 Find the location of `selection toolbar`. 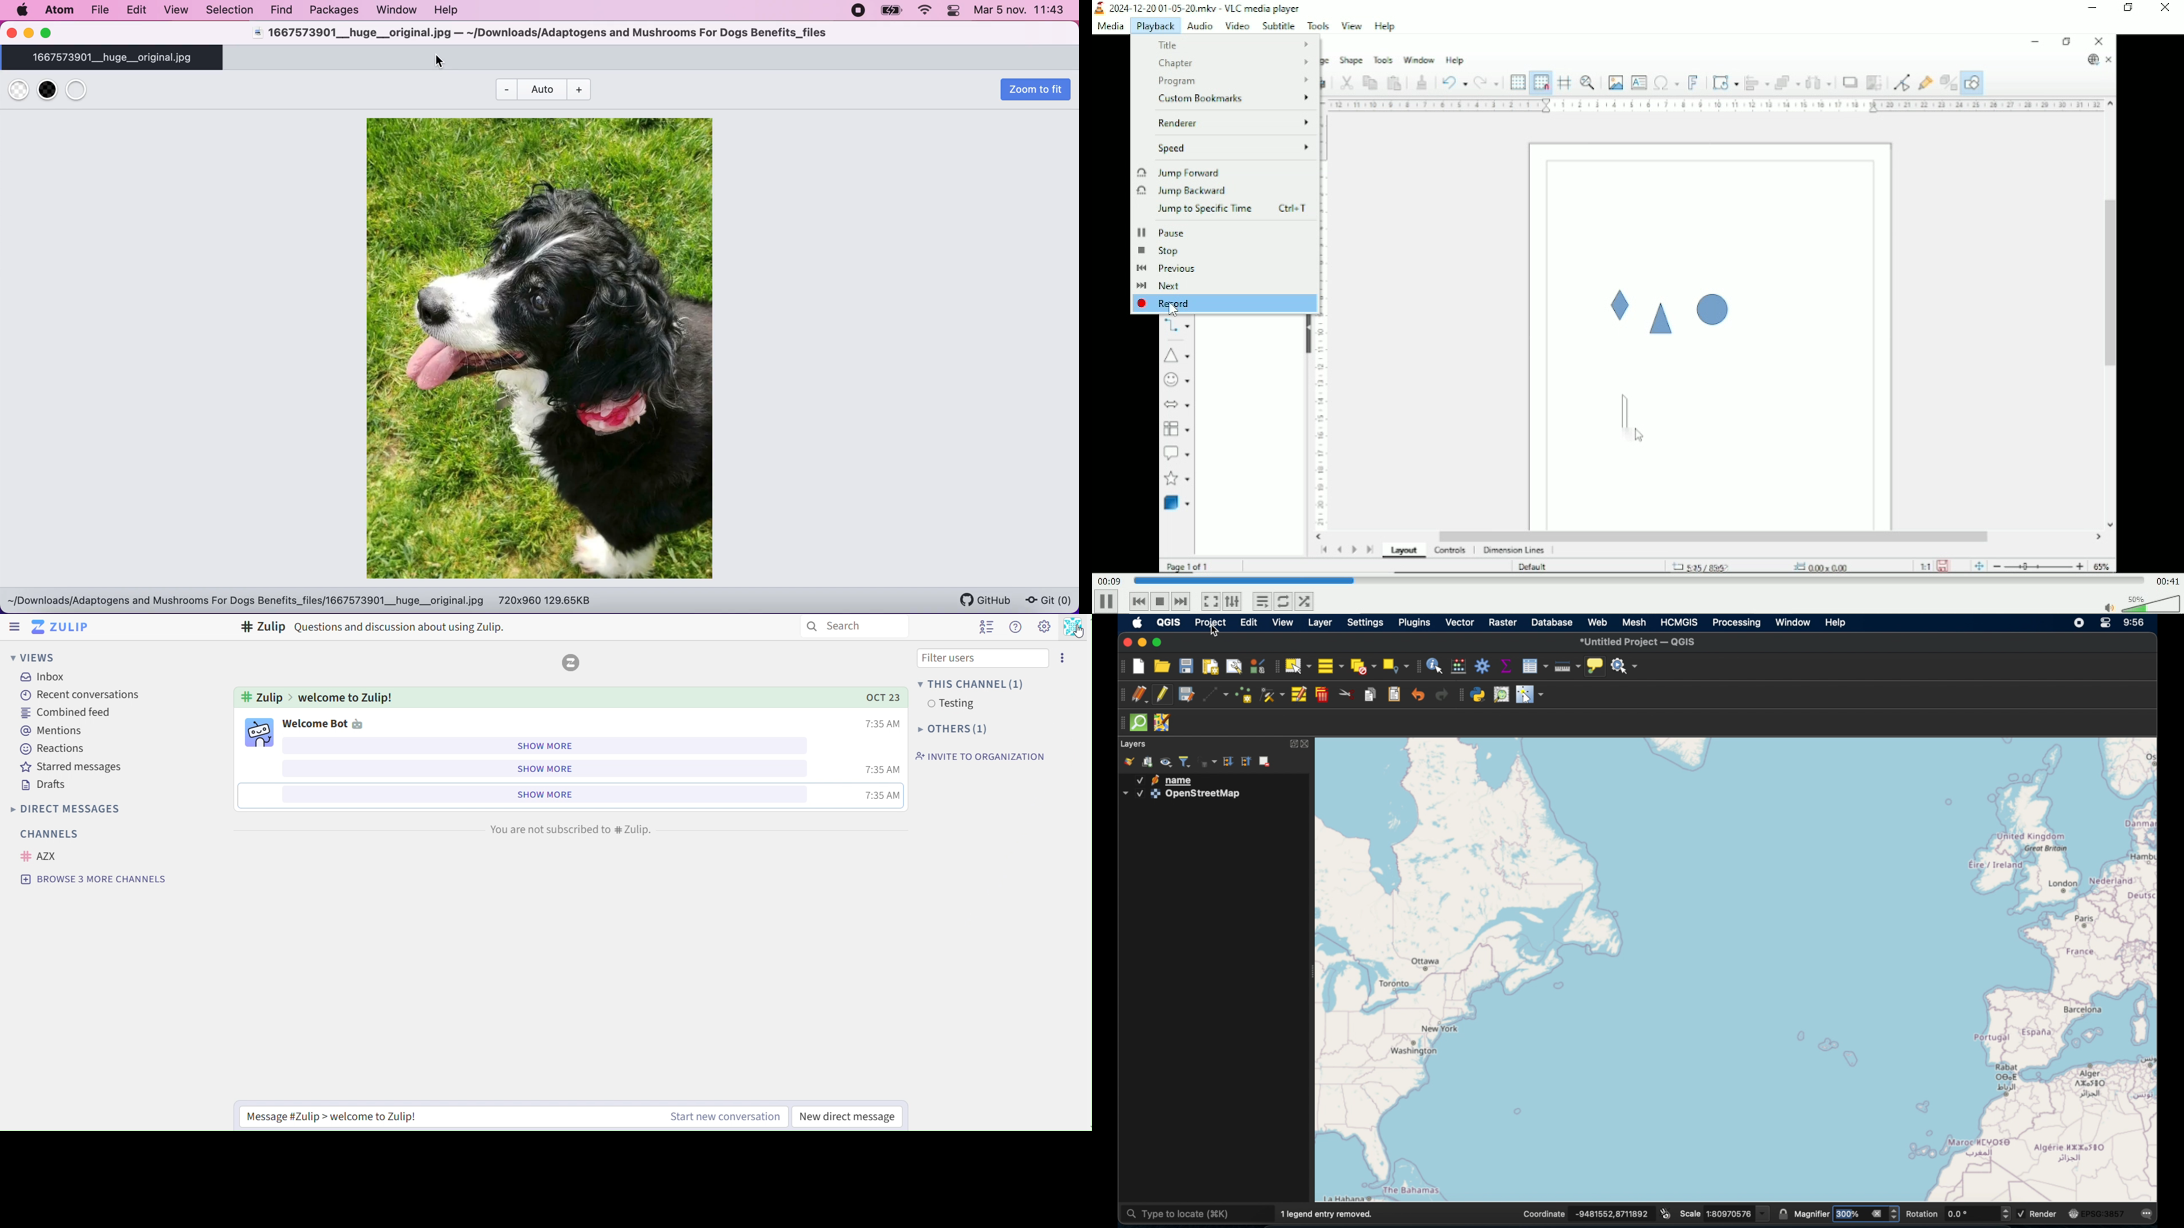

selection toolbar is located at coordinates (1274, 666).